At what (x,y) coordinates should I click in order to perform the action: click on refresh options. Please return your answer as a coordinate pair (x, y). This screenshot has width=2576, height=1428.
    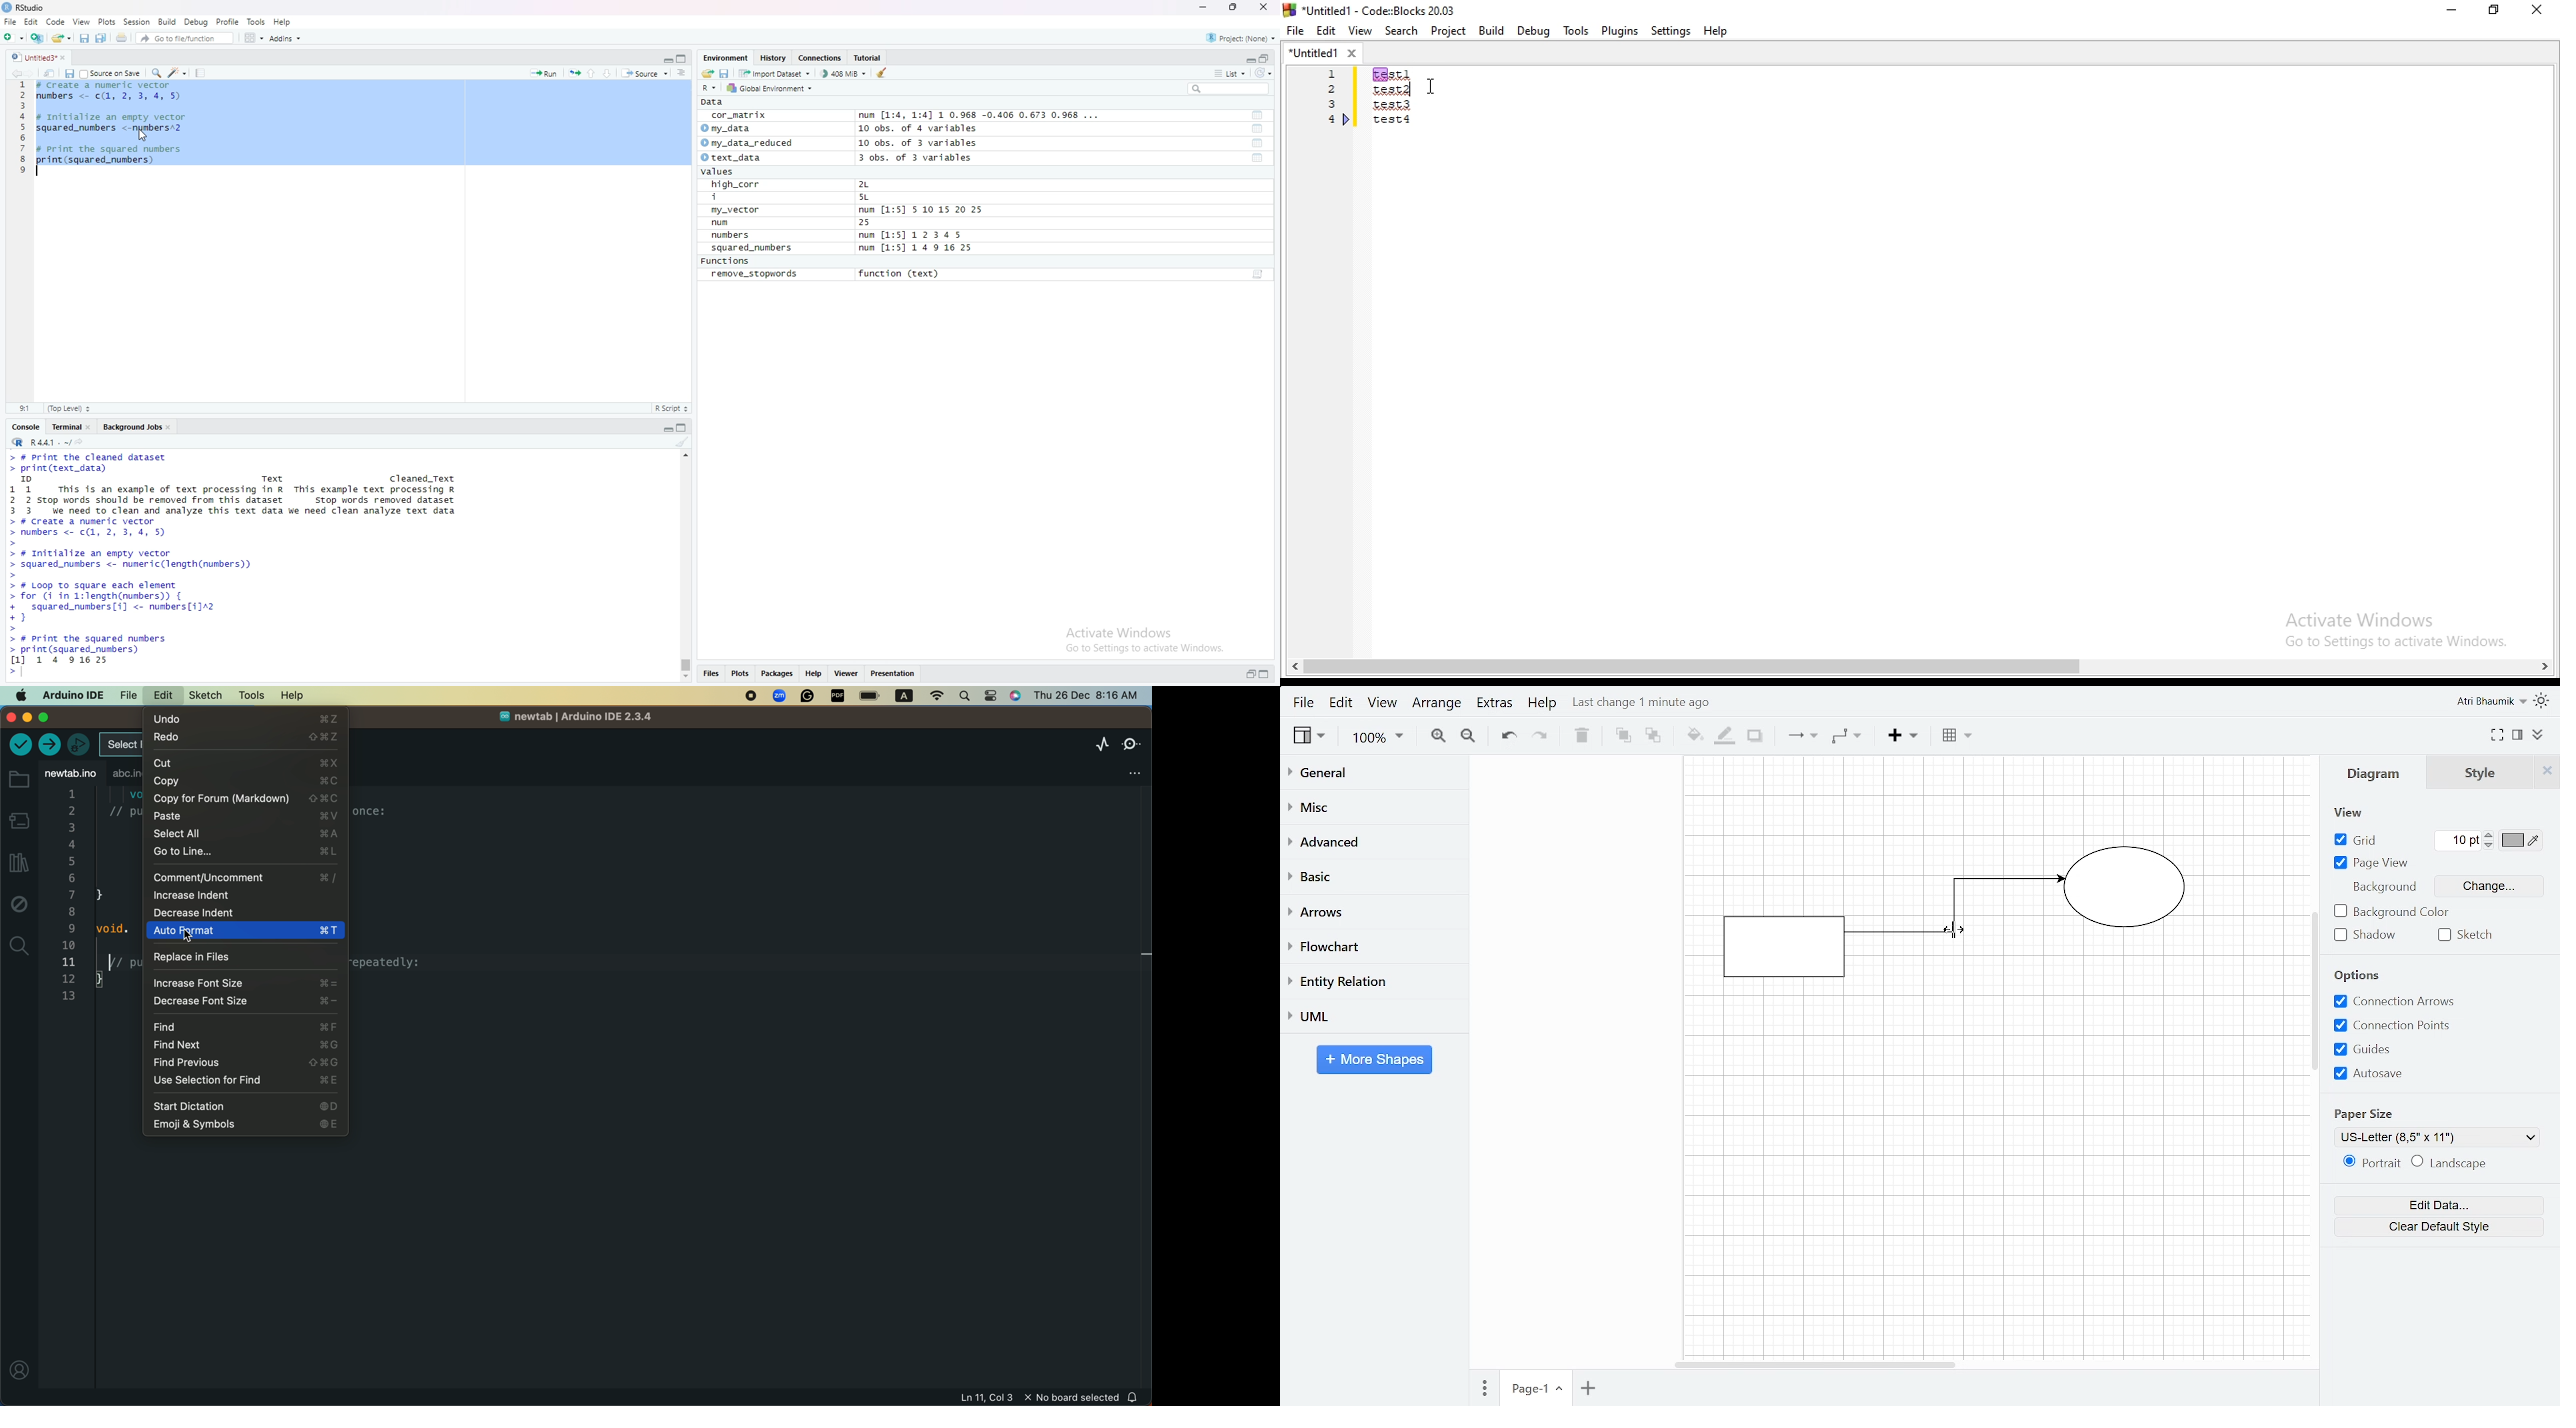
    Looking at the image, I should click on (1263, 73).